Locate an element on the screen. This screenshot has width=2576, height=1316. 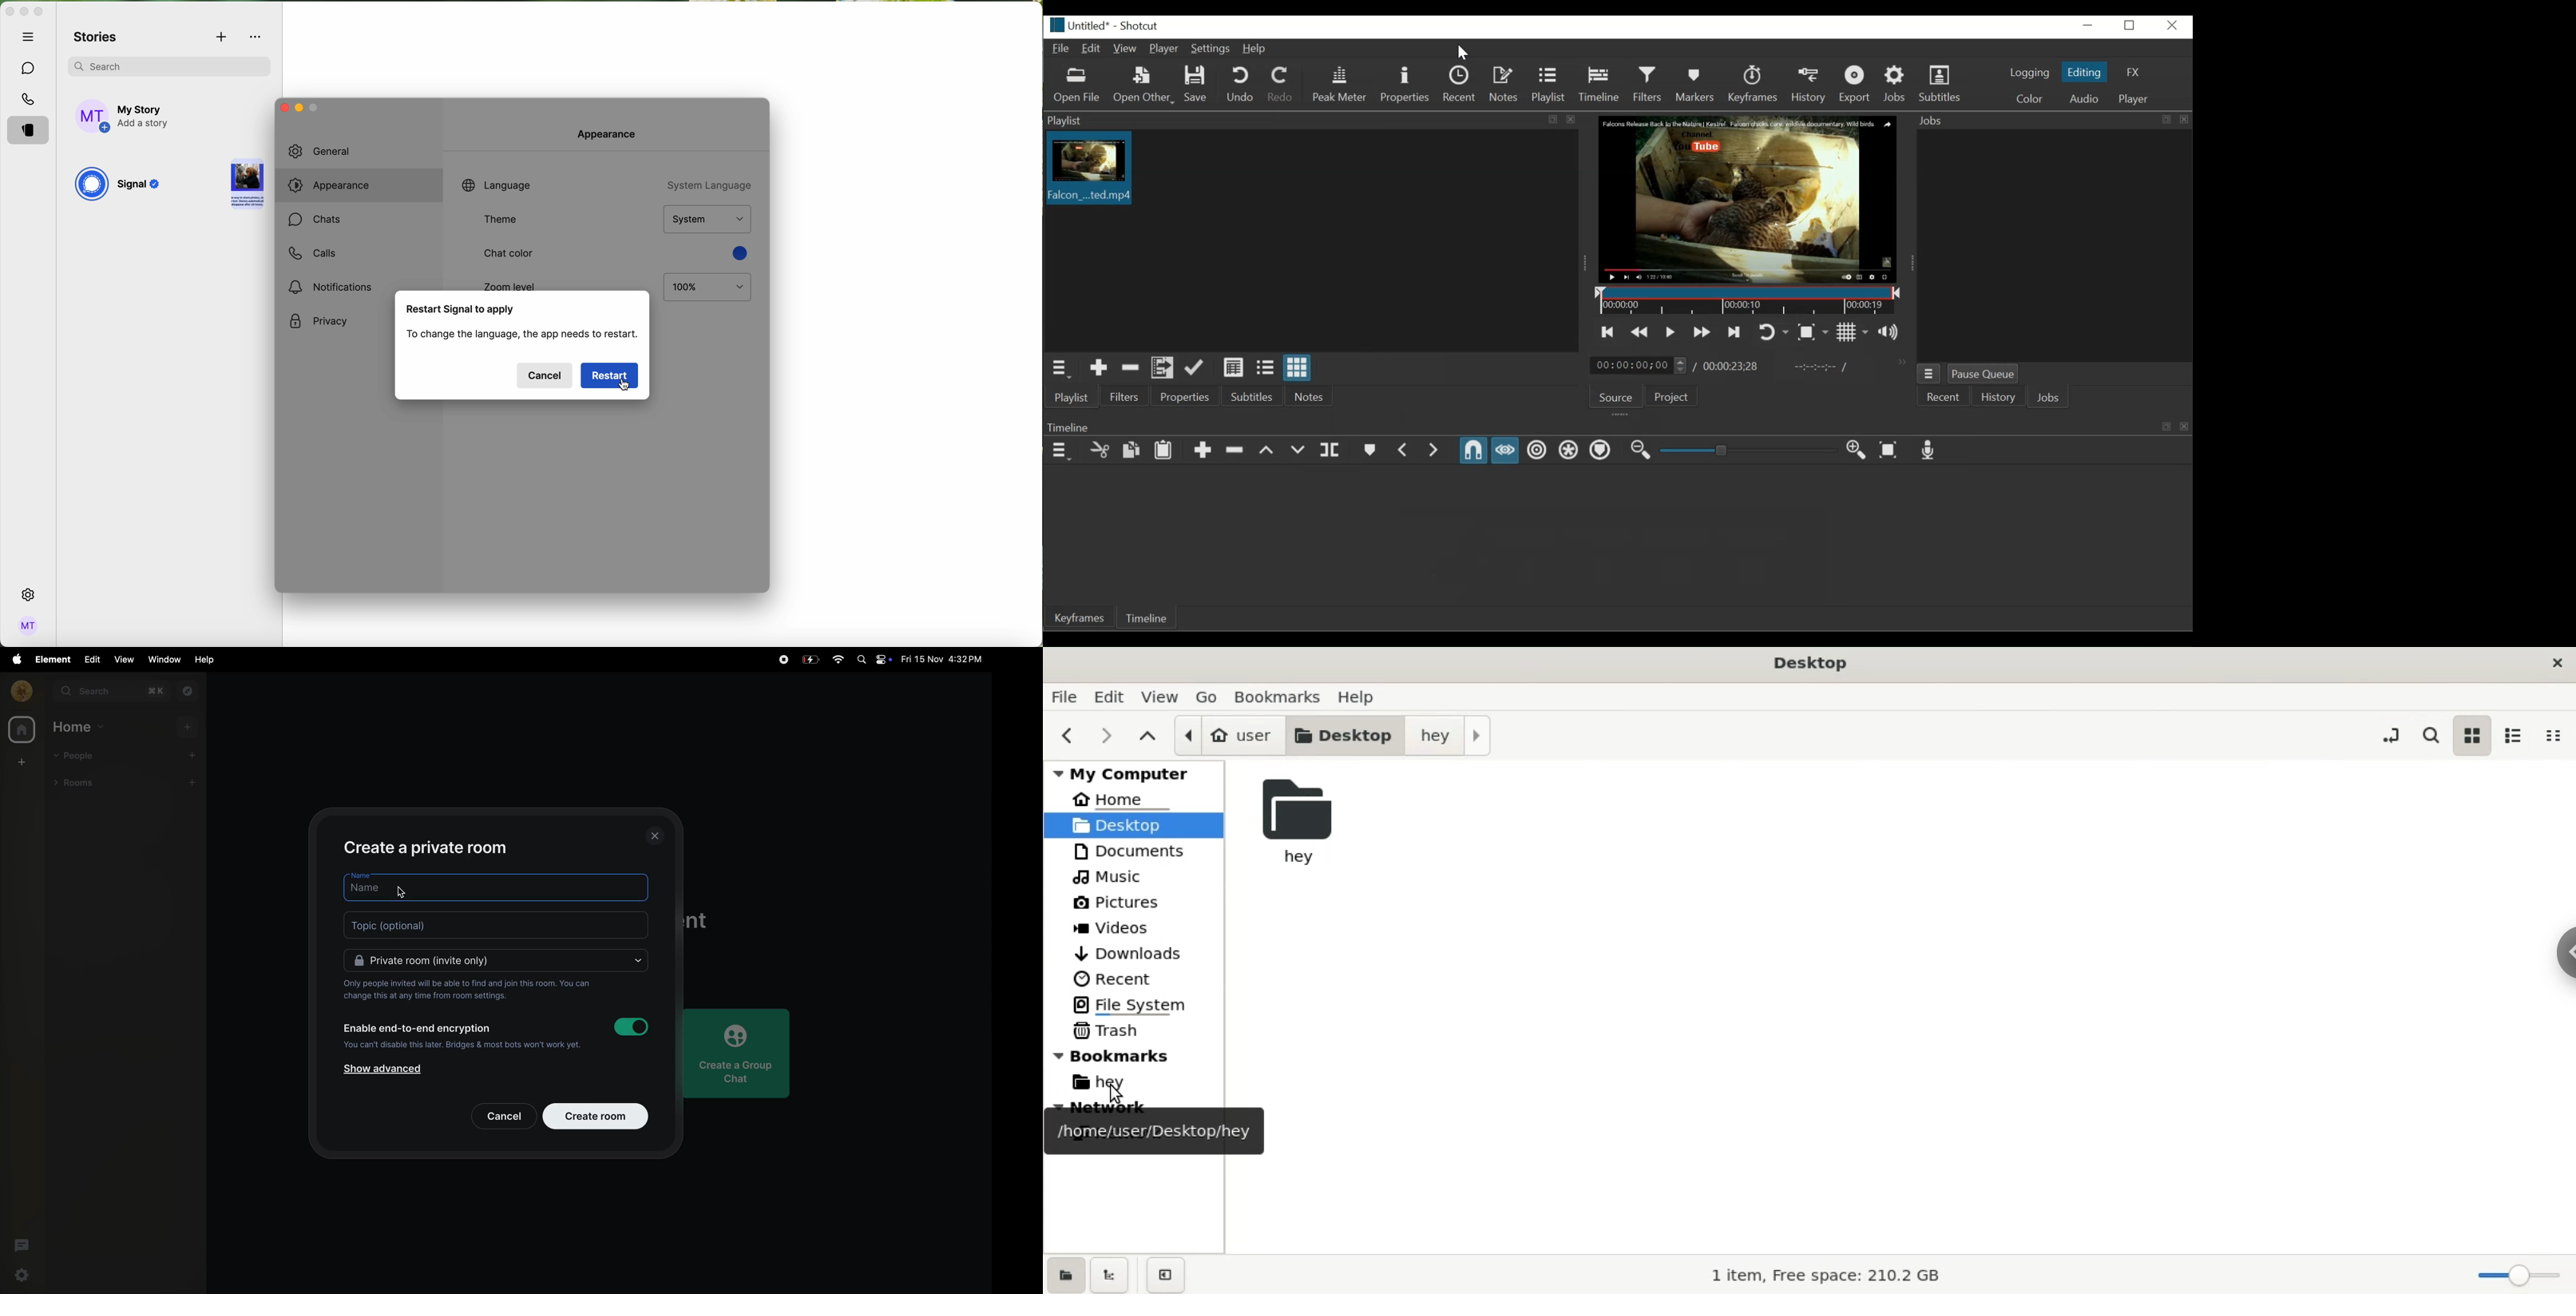
close Signal is located at coordinates (9, 12).